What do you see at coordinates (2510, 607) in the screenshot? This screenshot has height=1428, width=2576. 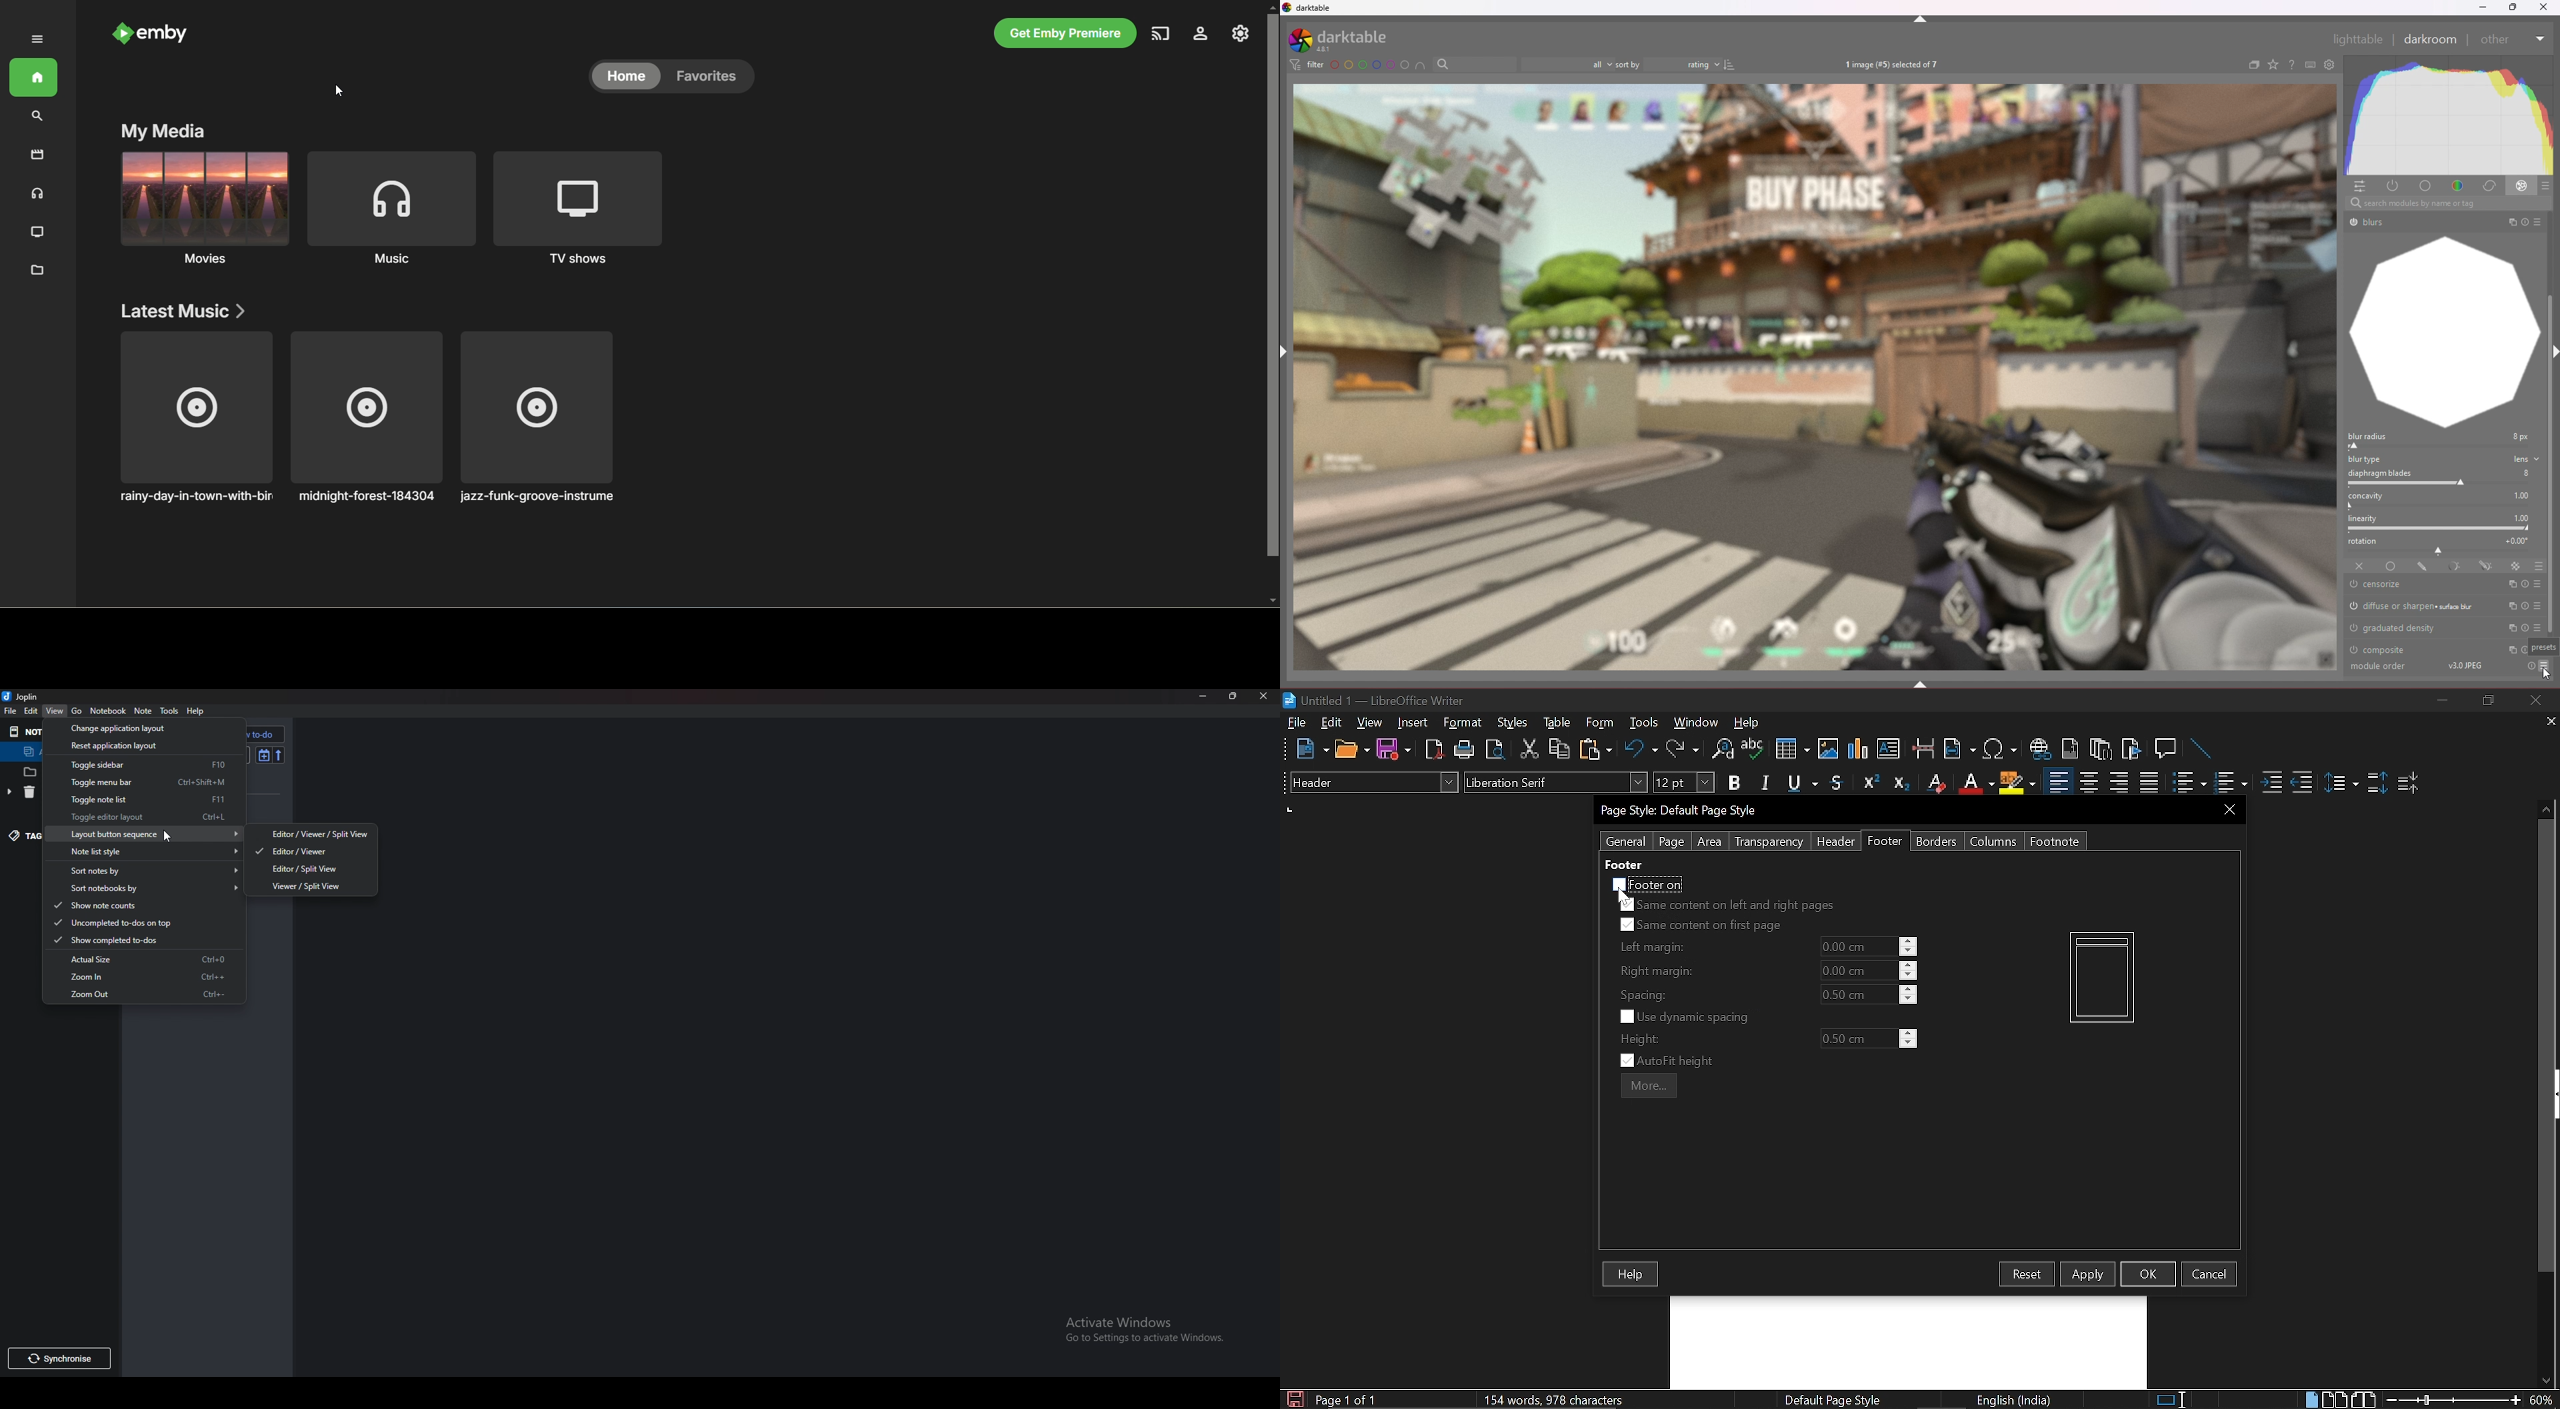 I see `multi instances actions` at bounding box center [2510, 607].